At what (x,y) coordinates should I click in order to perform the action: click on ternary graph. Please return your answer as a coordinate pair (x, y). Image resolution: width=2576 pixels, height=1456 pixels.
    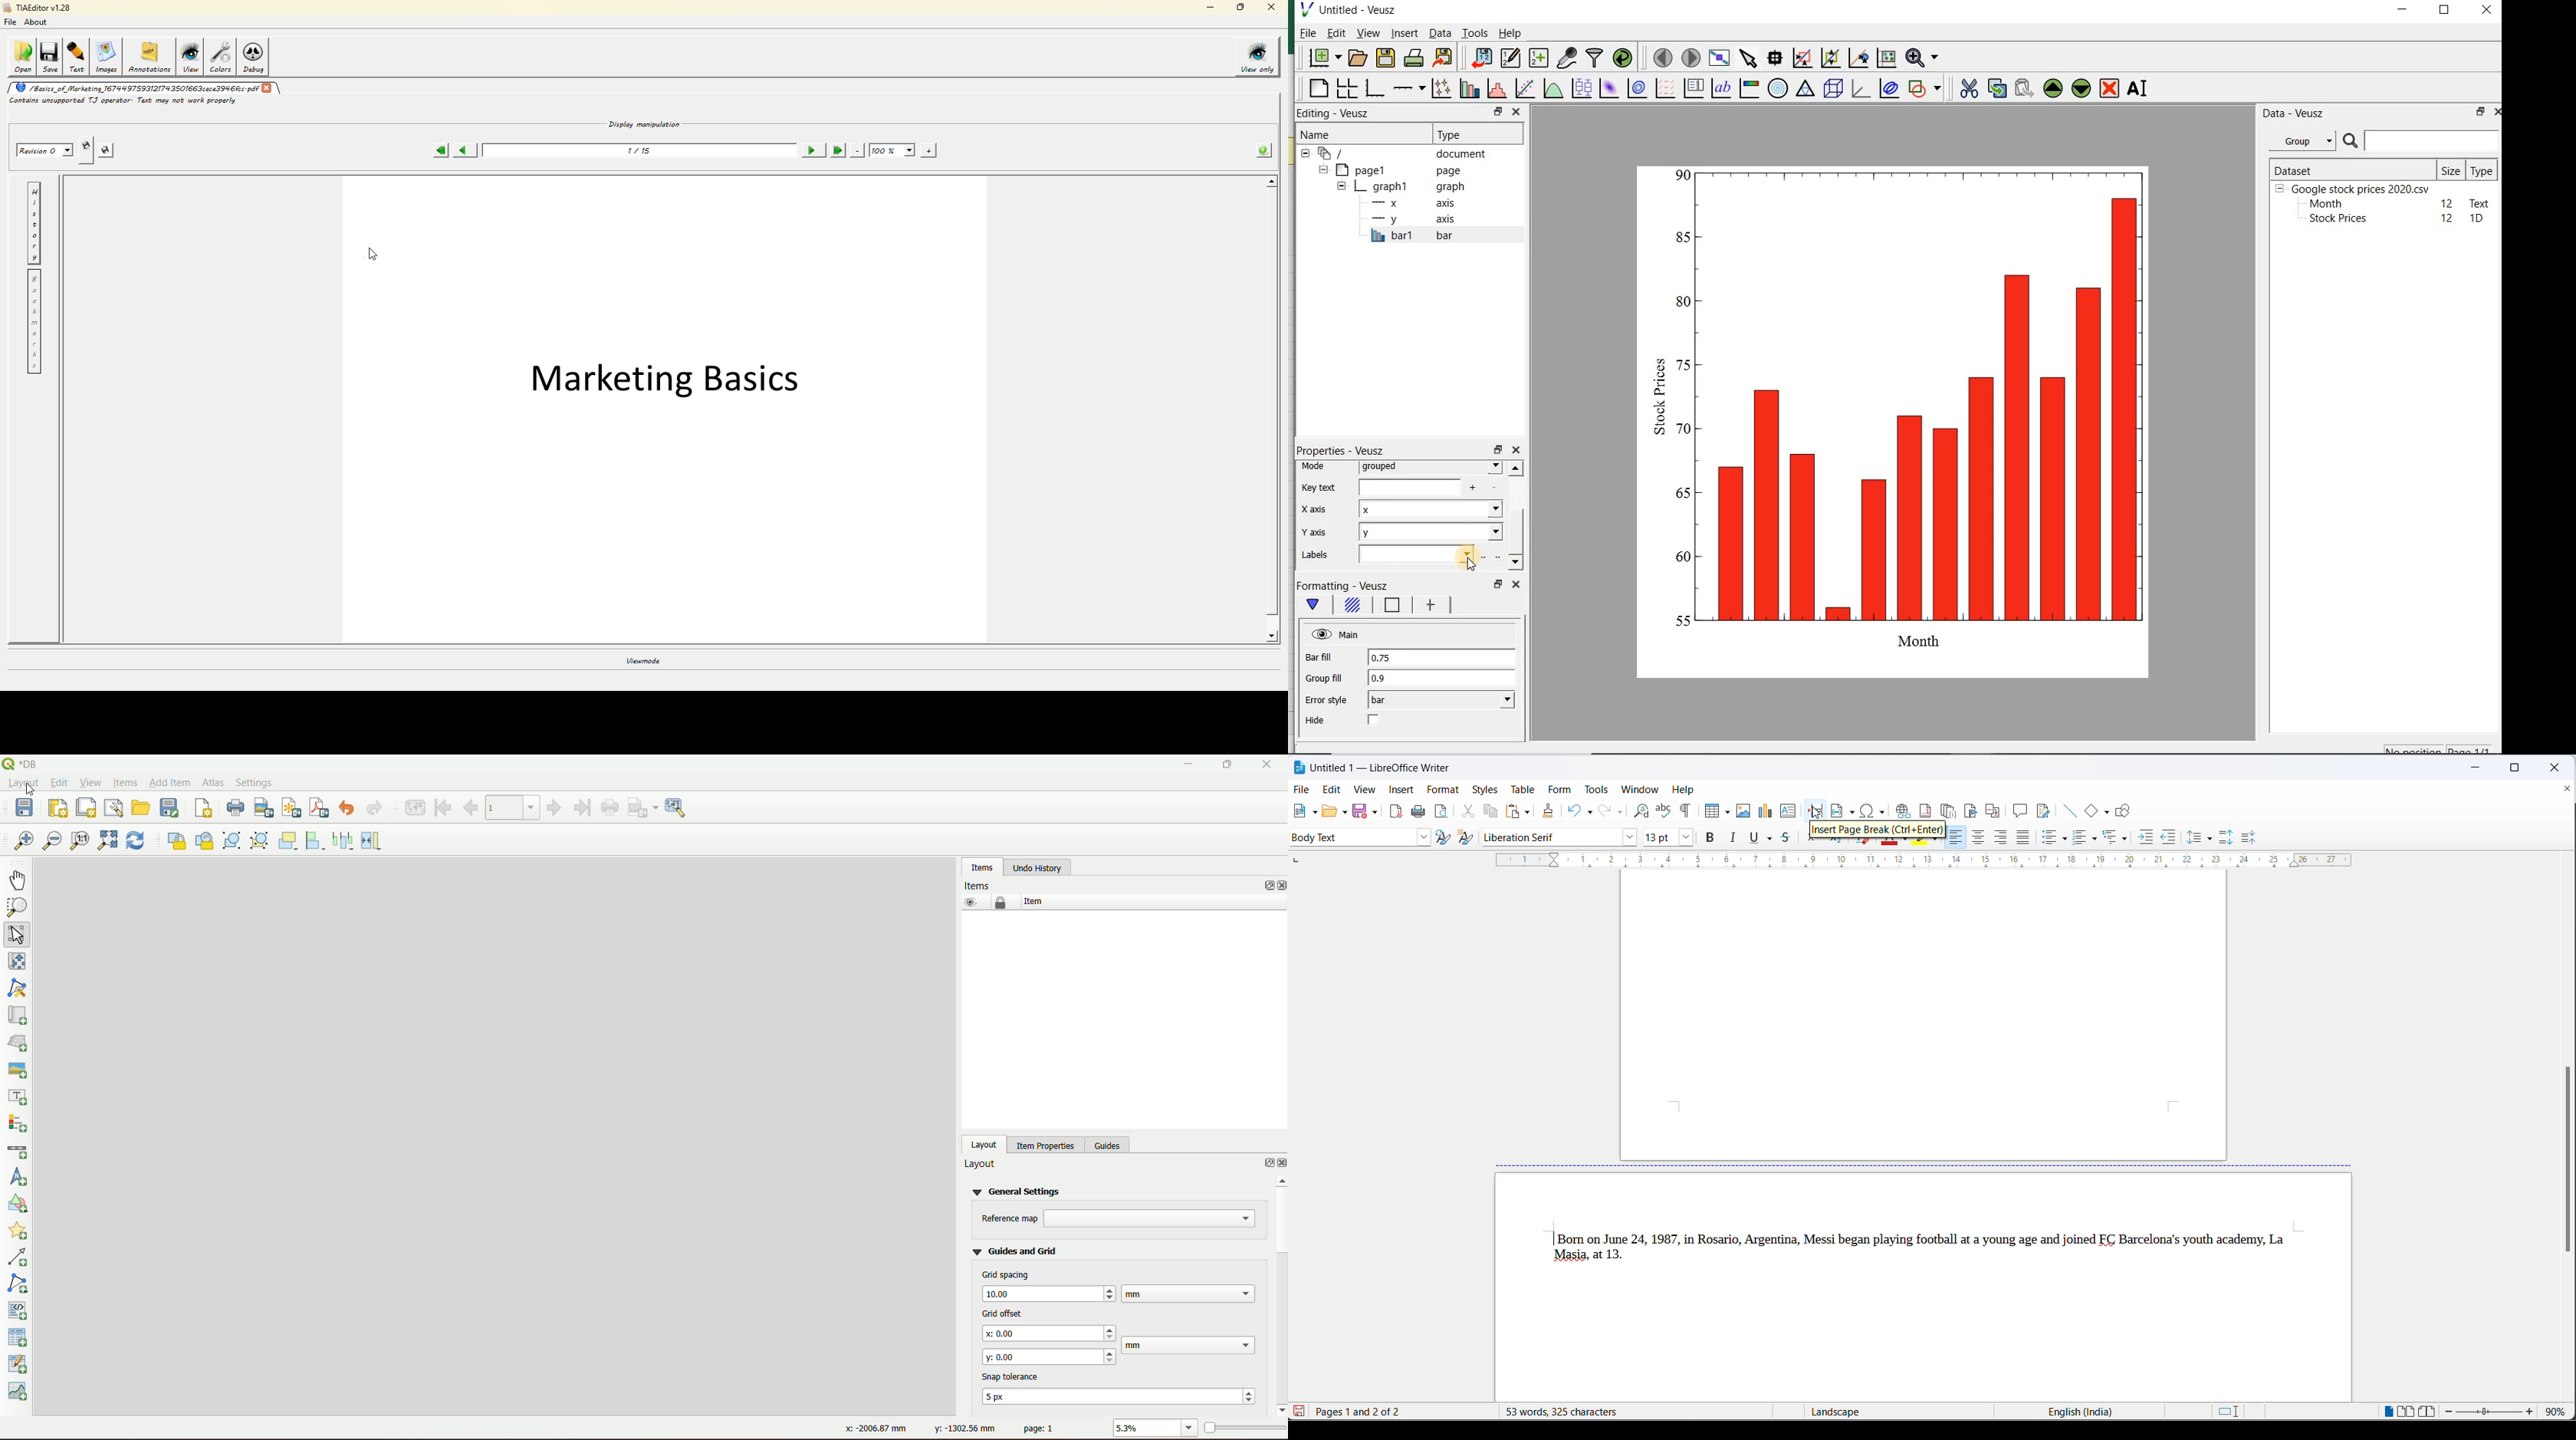
    Looking at the image, I should click on (1805, 90).